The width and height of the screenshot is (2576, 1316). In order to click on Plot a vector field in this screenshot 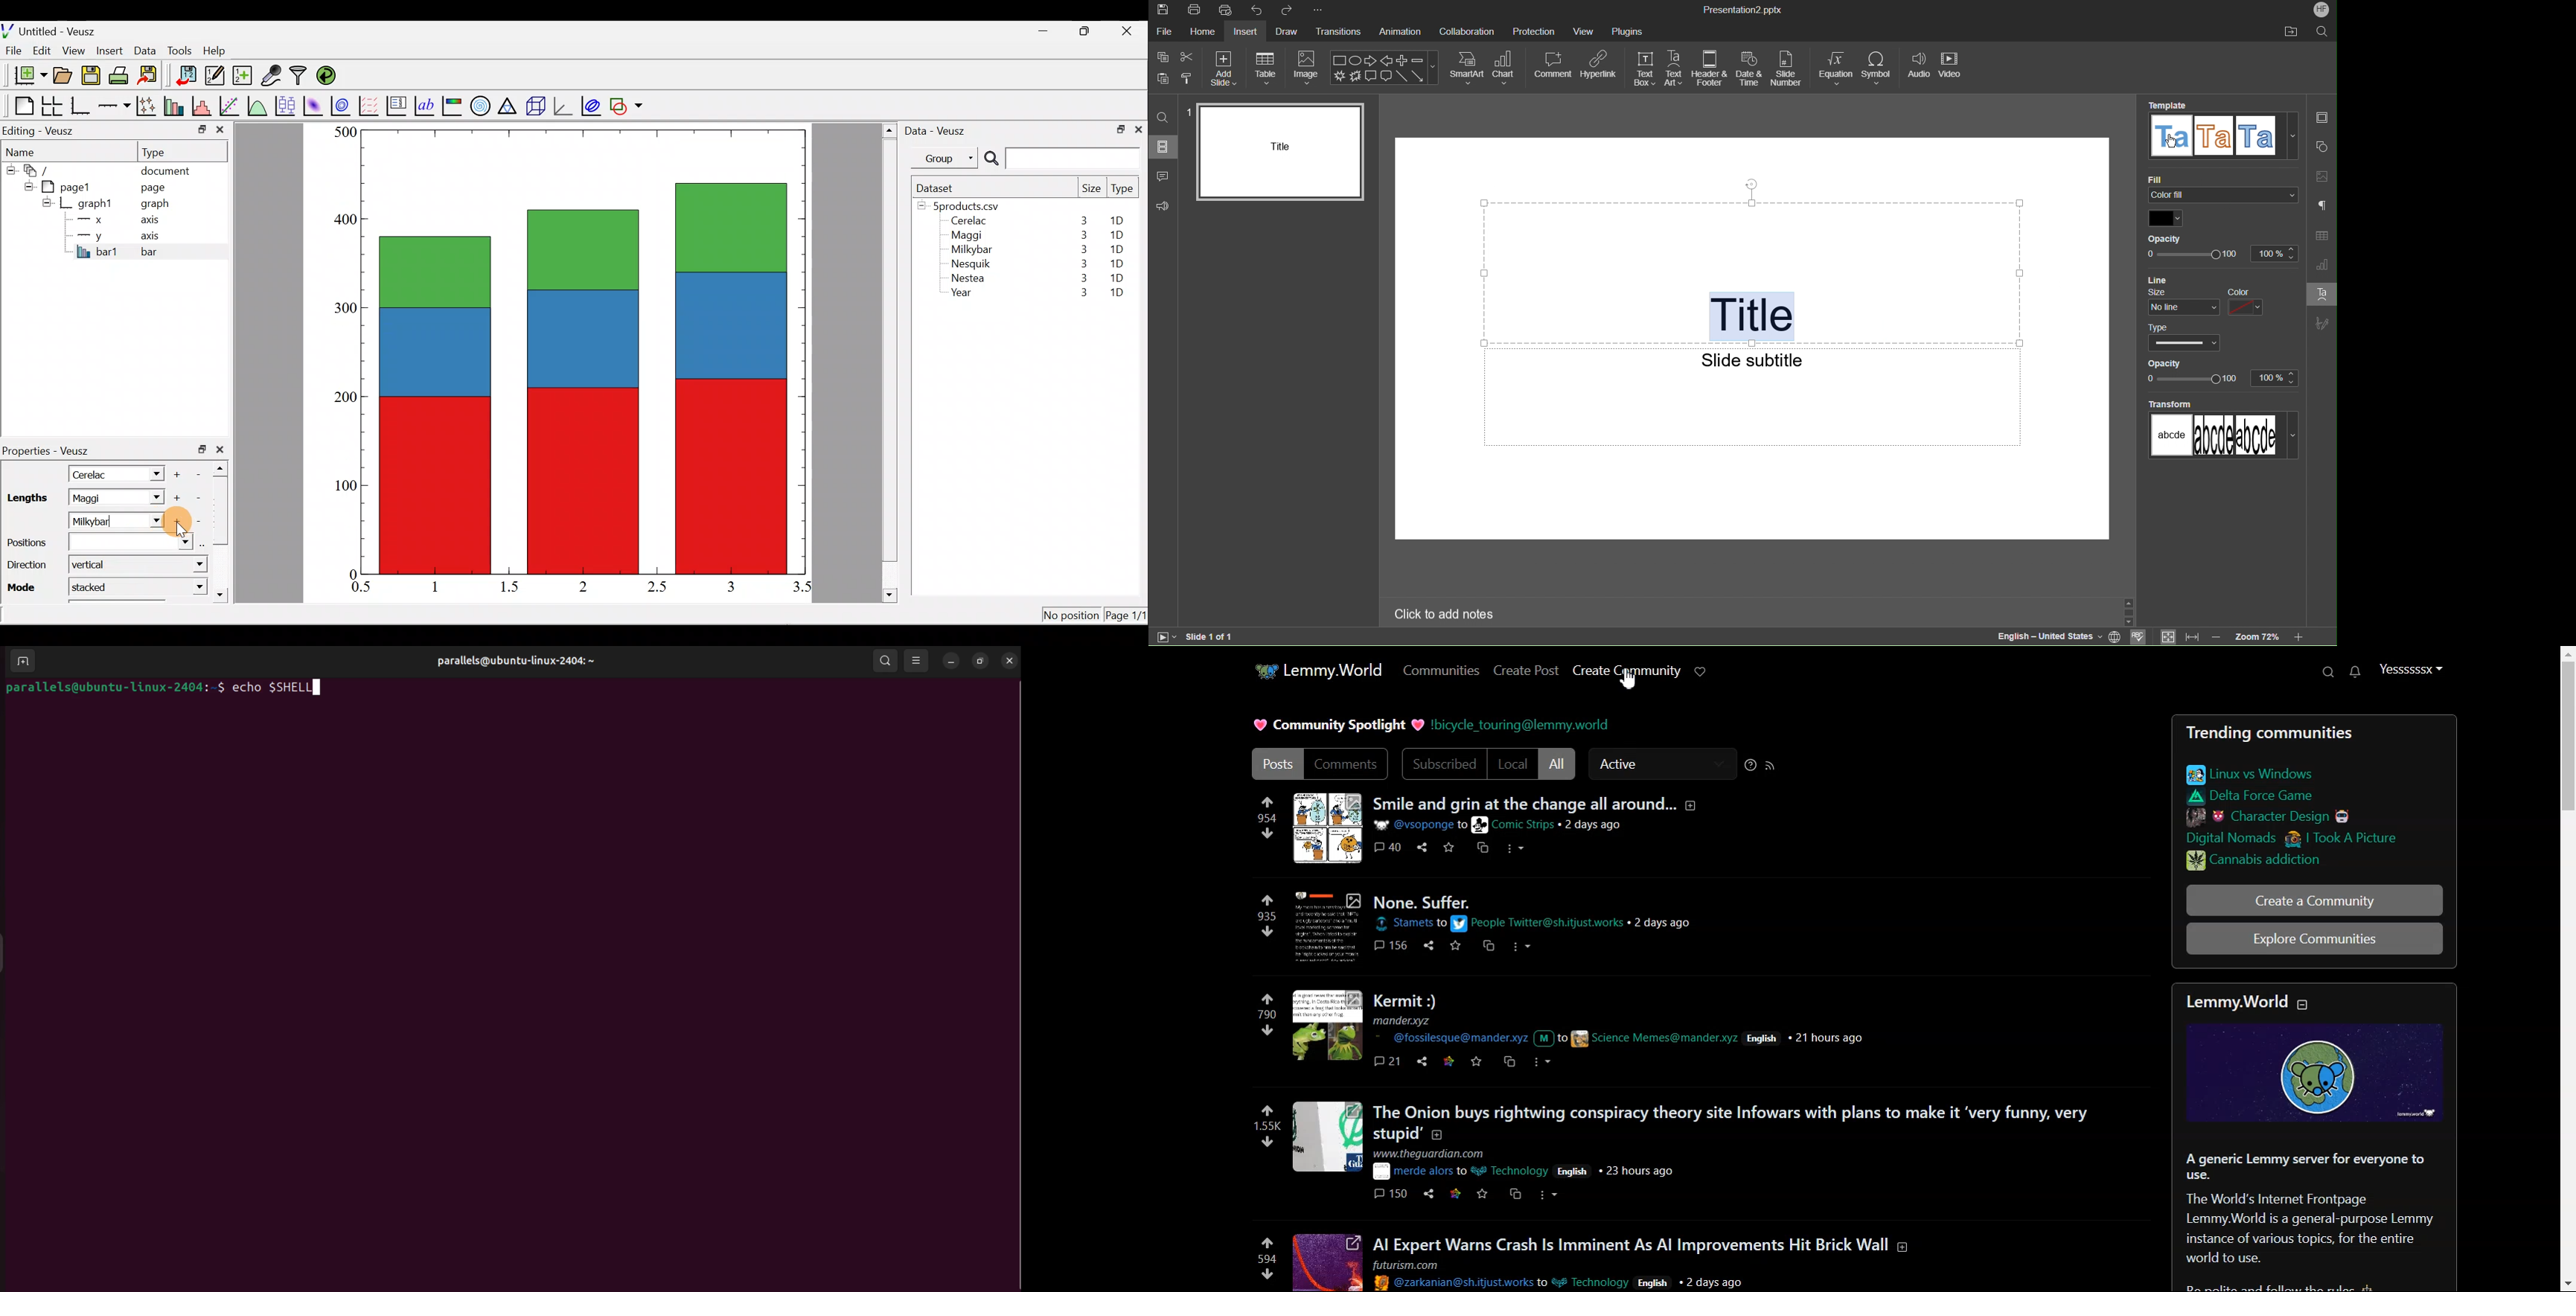, I will do `click(371, 106)`.